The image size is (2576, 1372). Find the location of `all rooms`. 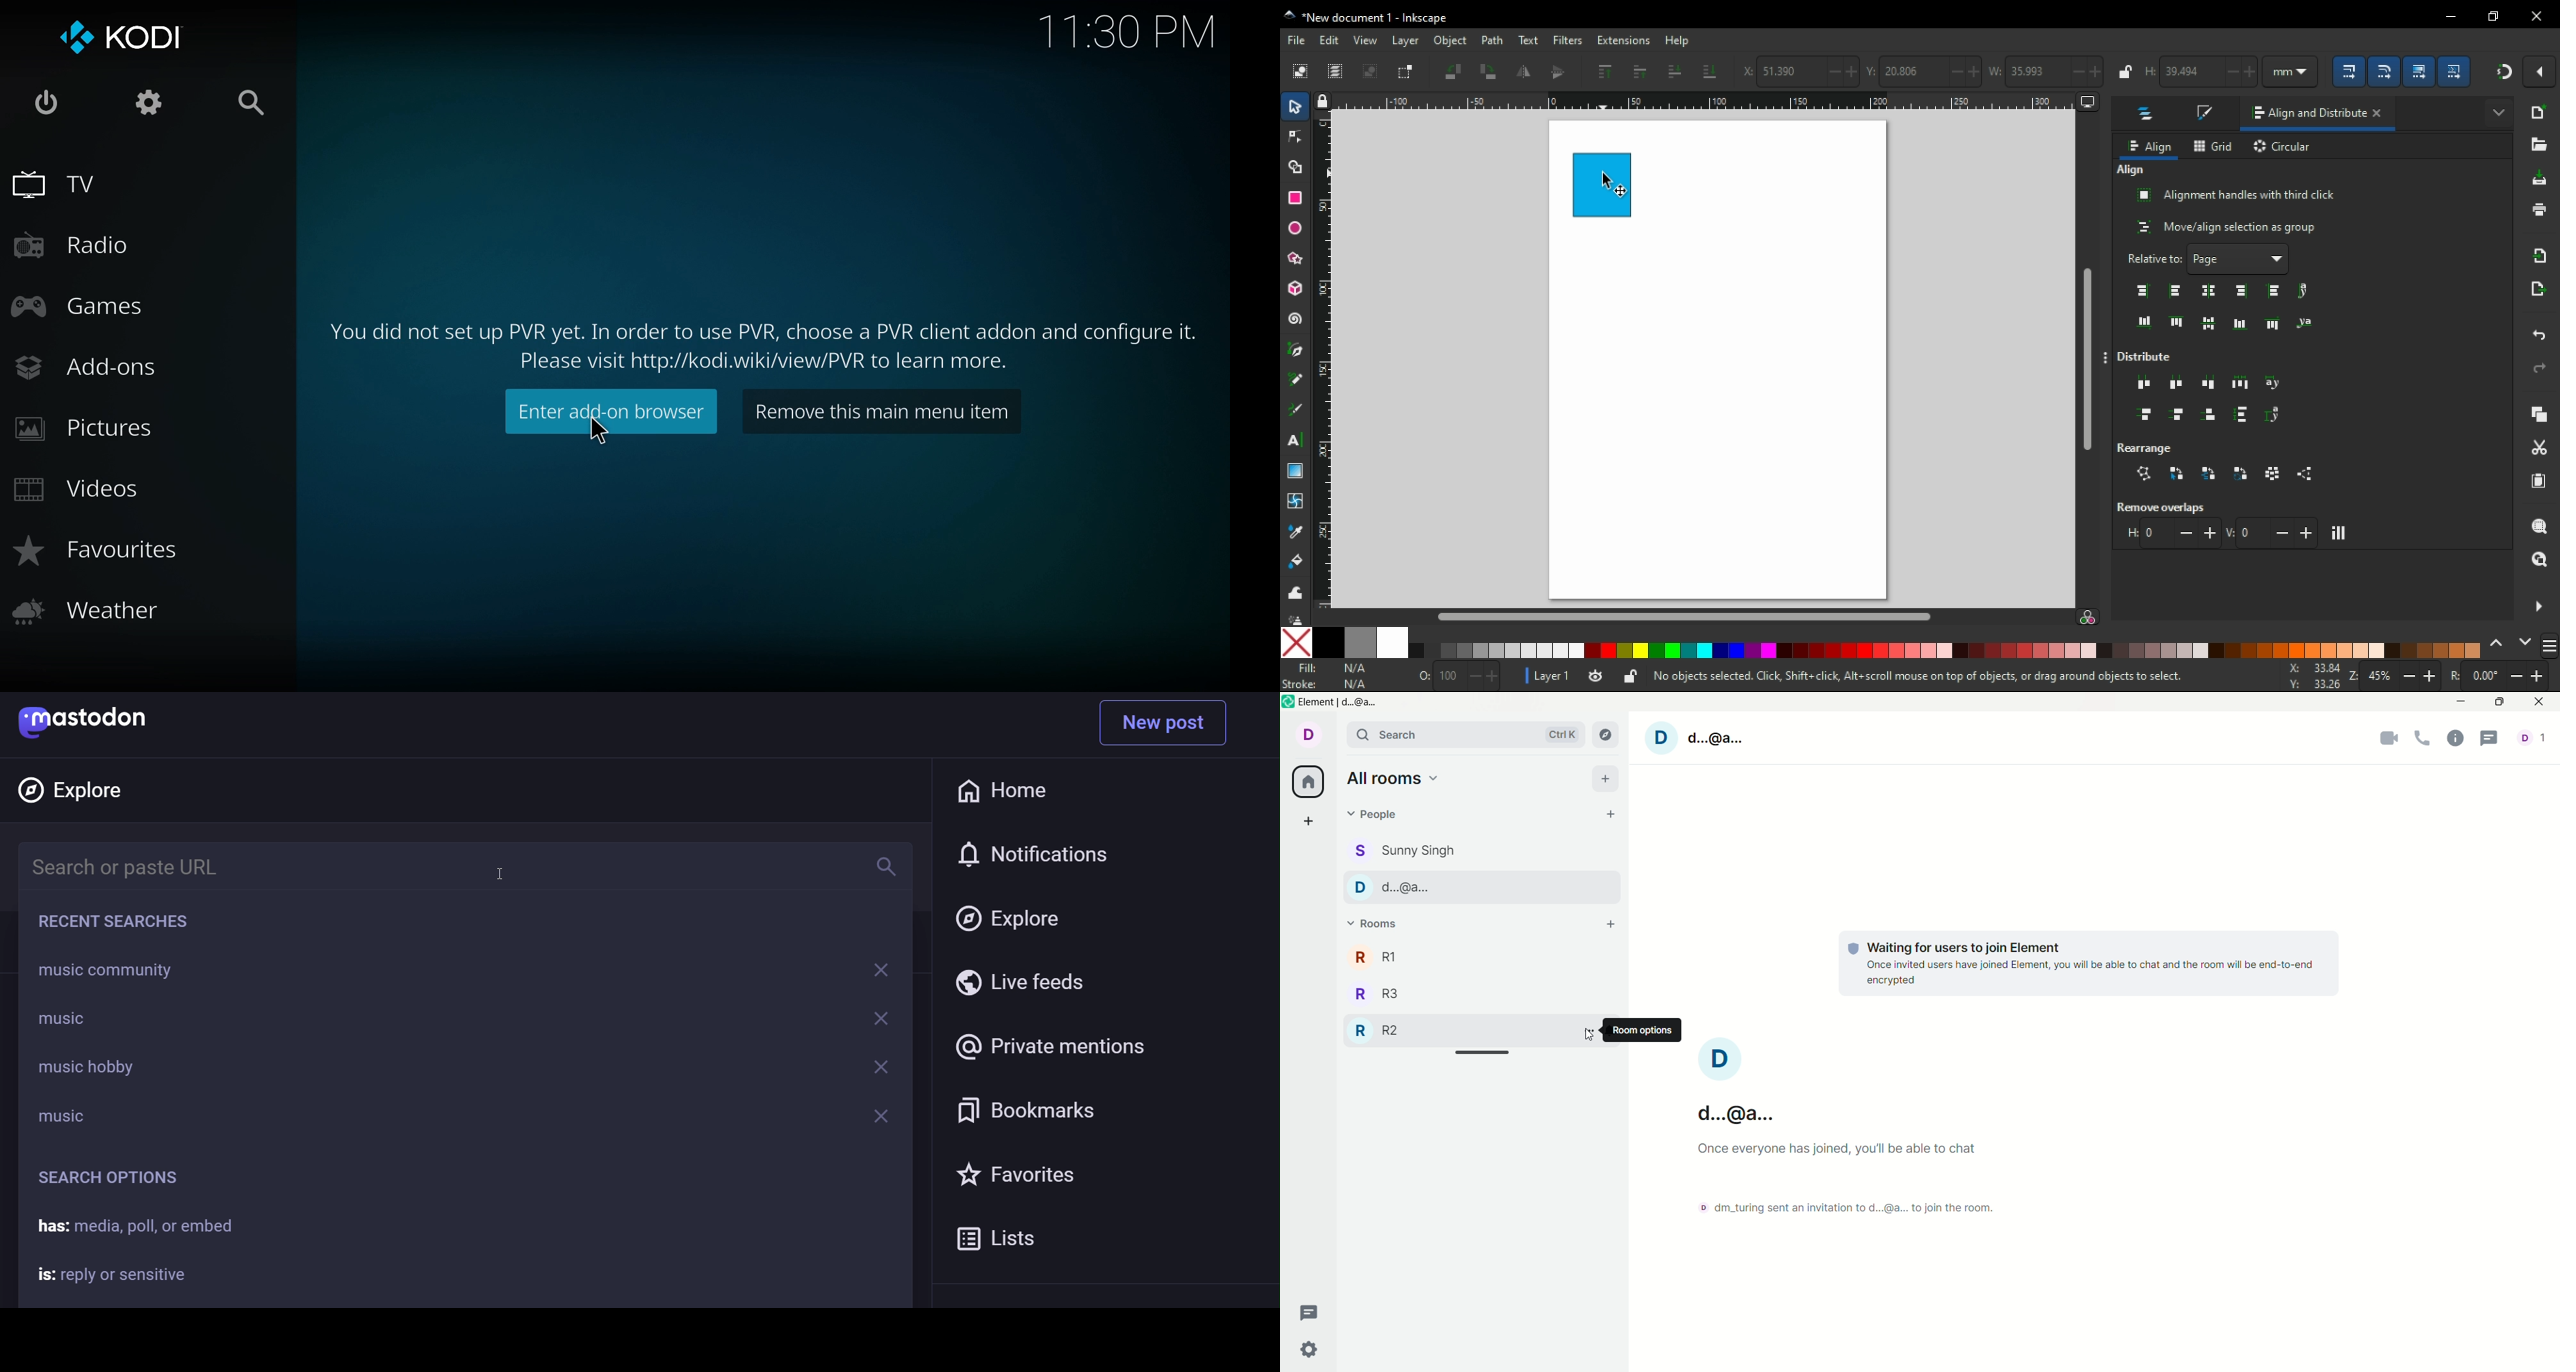

all rooms is located at coordinates (1393, 778).